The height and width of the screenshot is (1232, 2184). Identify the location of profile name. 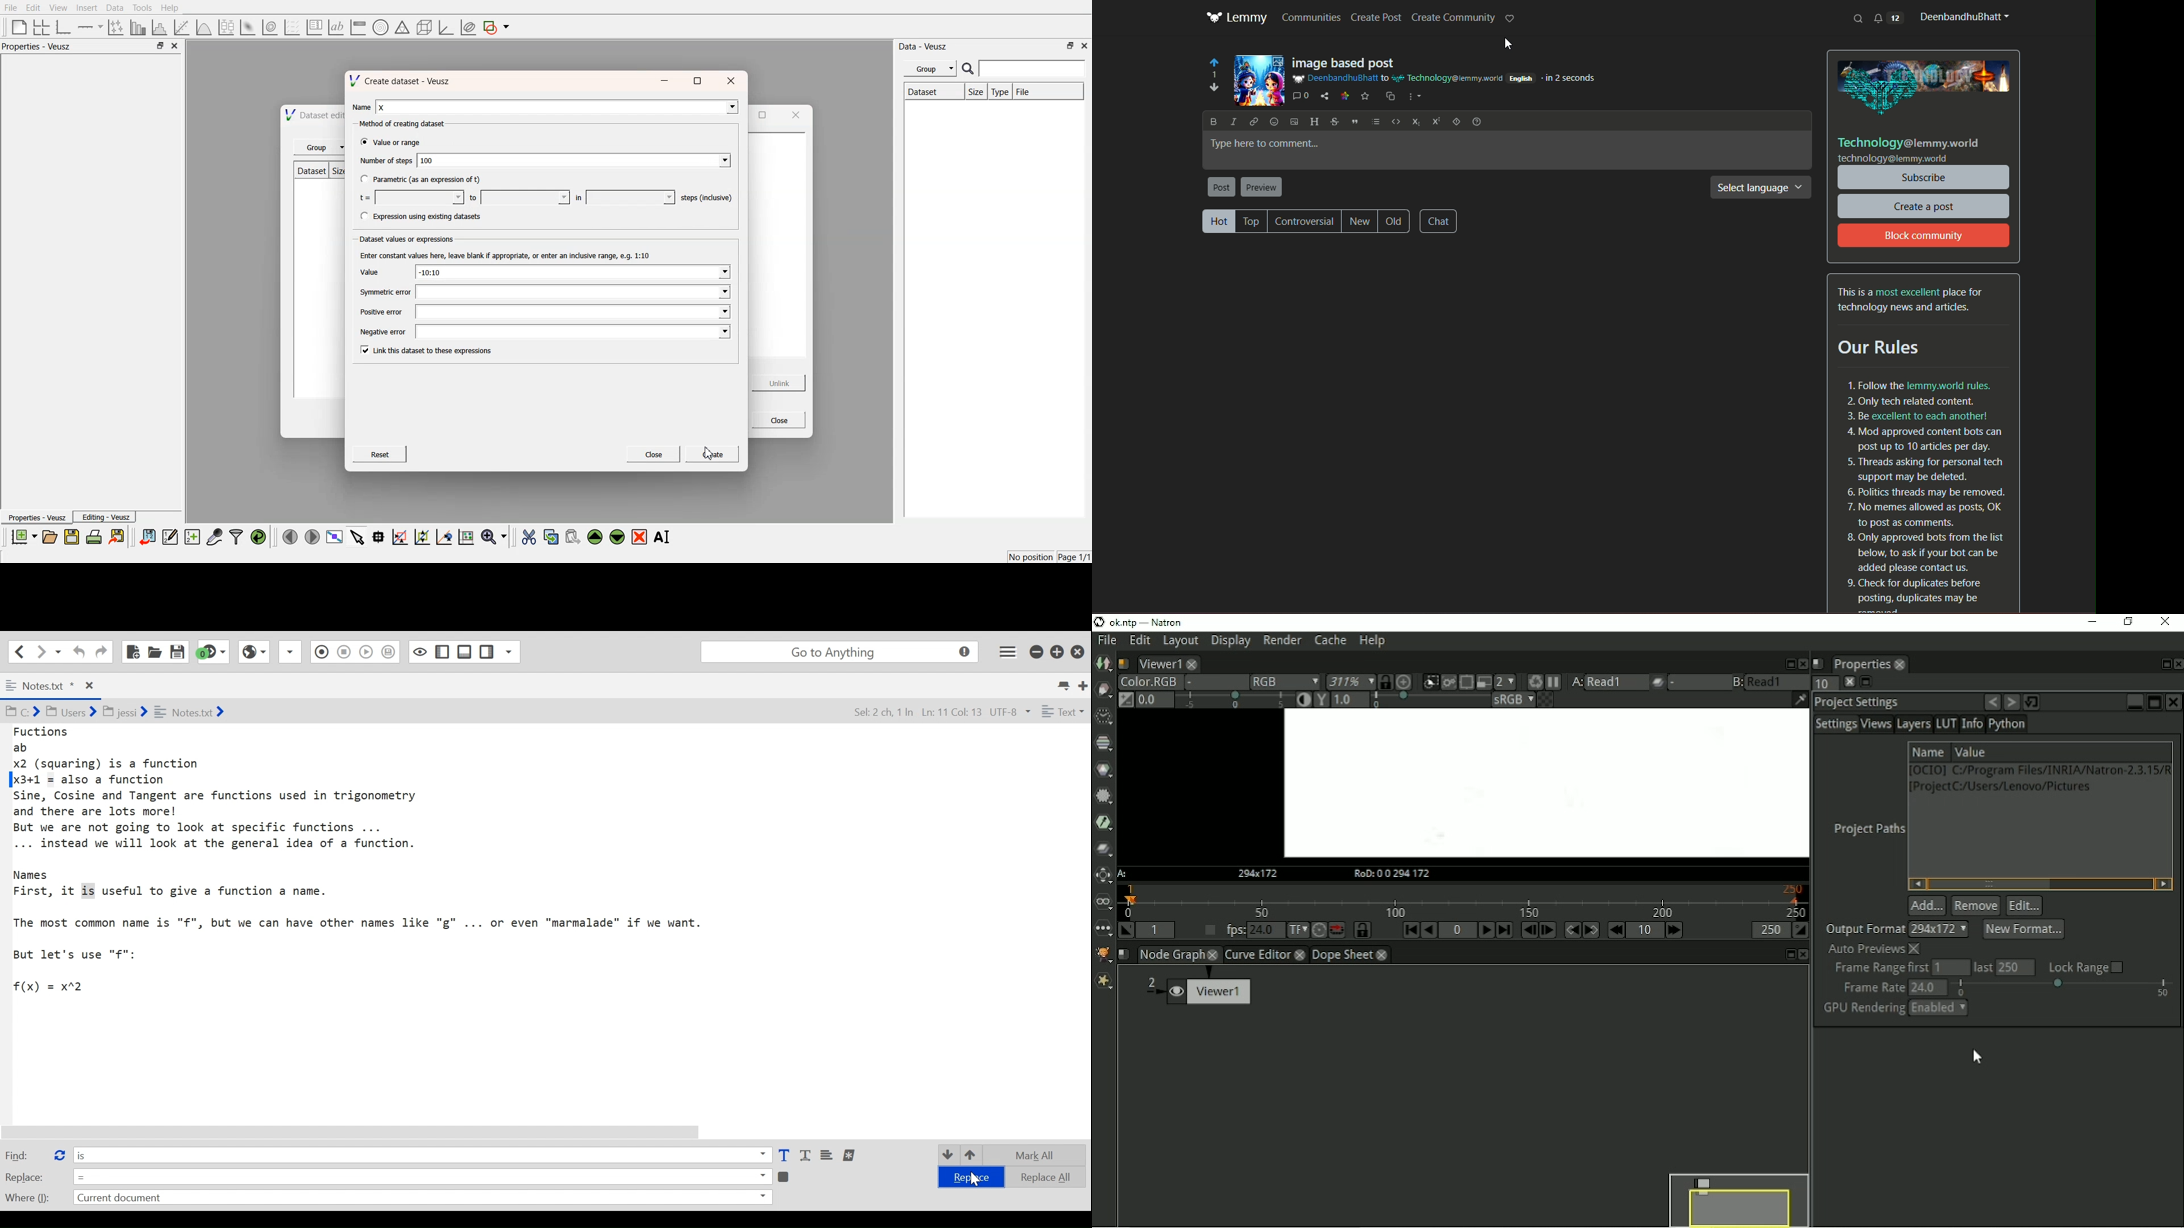
(1963, 17).